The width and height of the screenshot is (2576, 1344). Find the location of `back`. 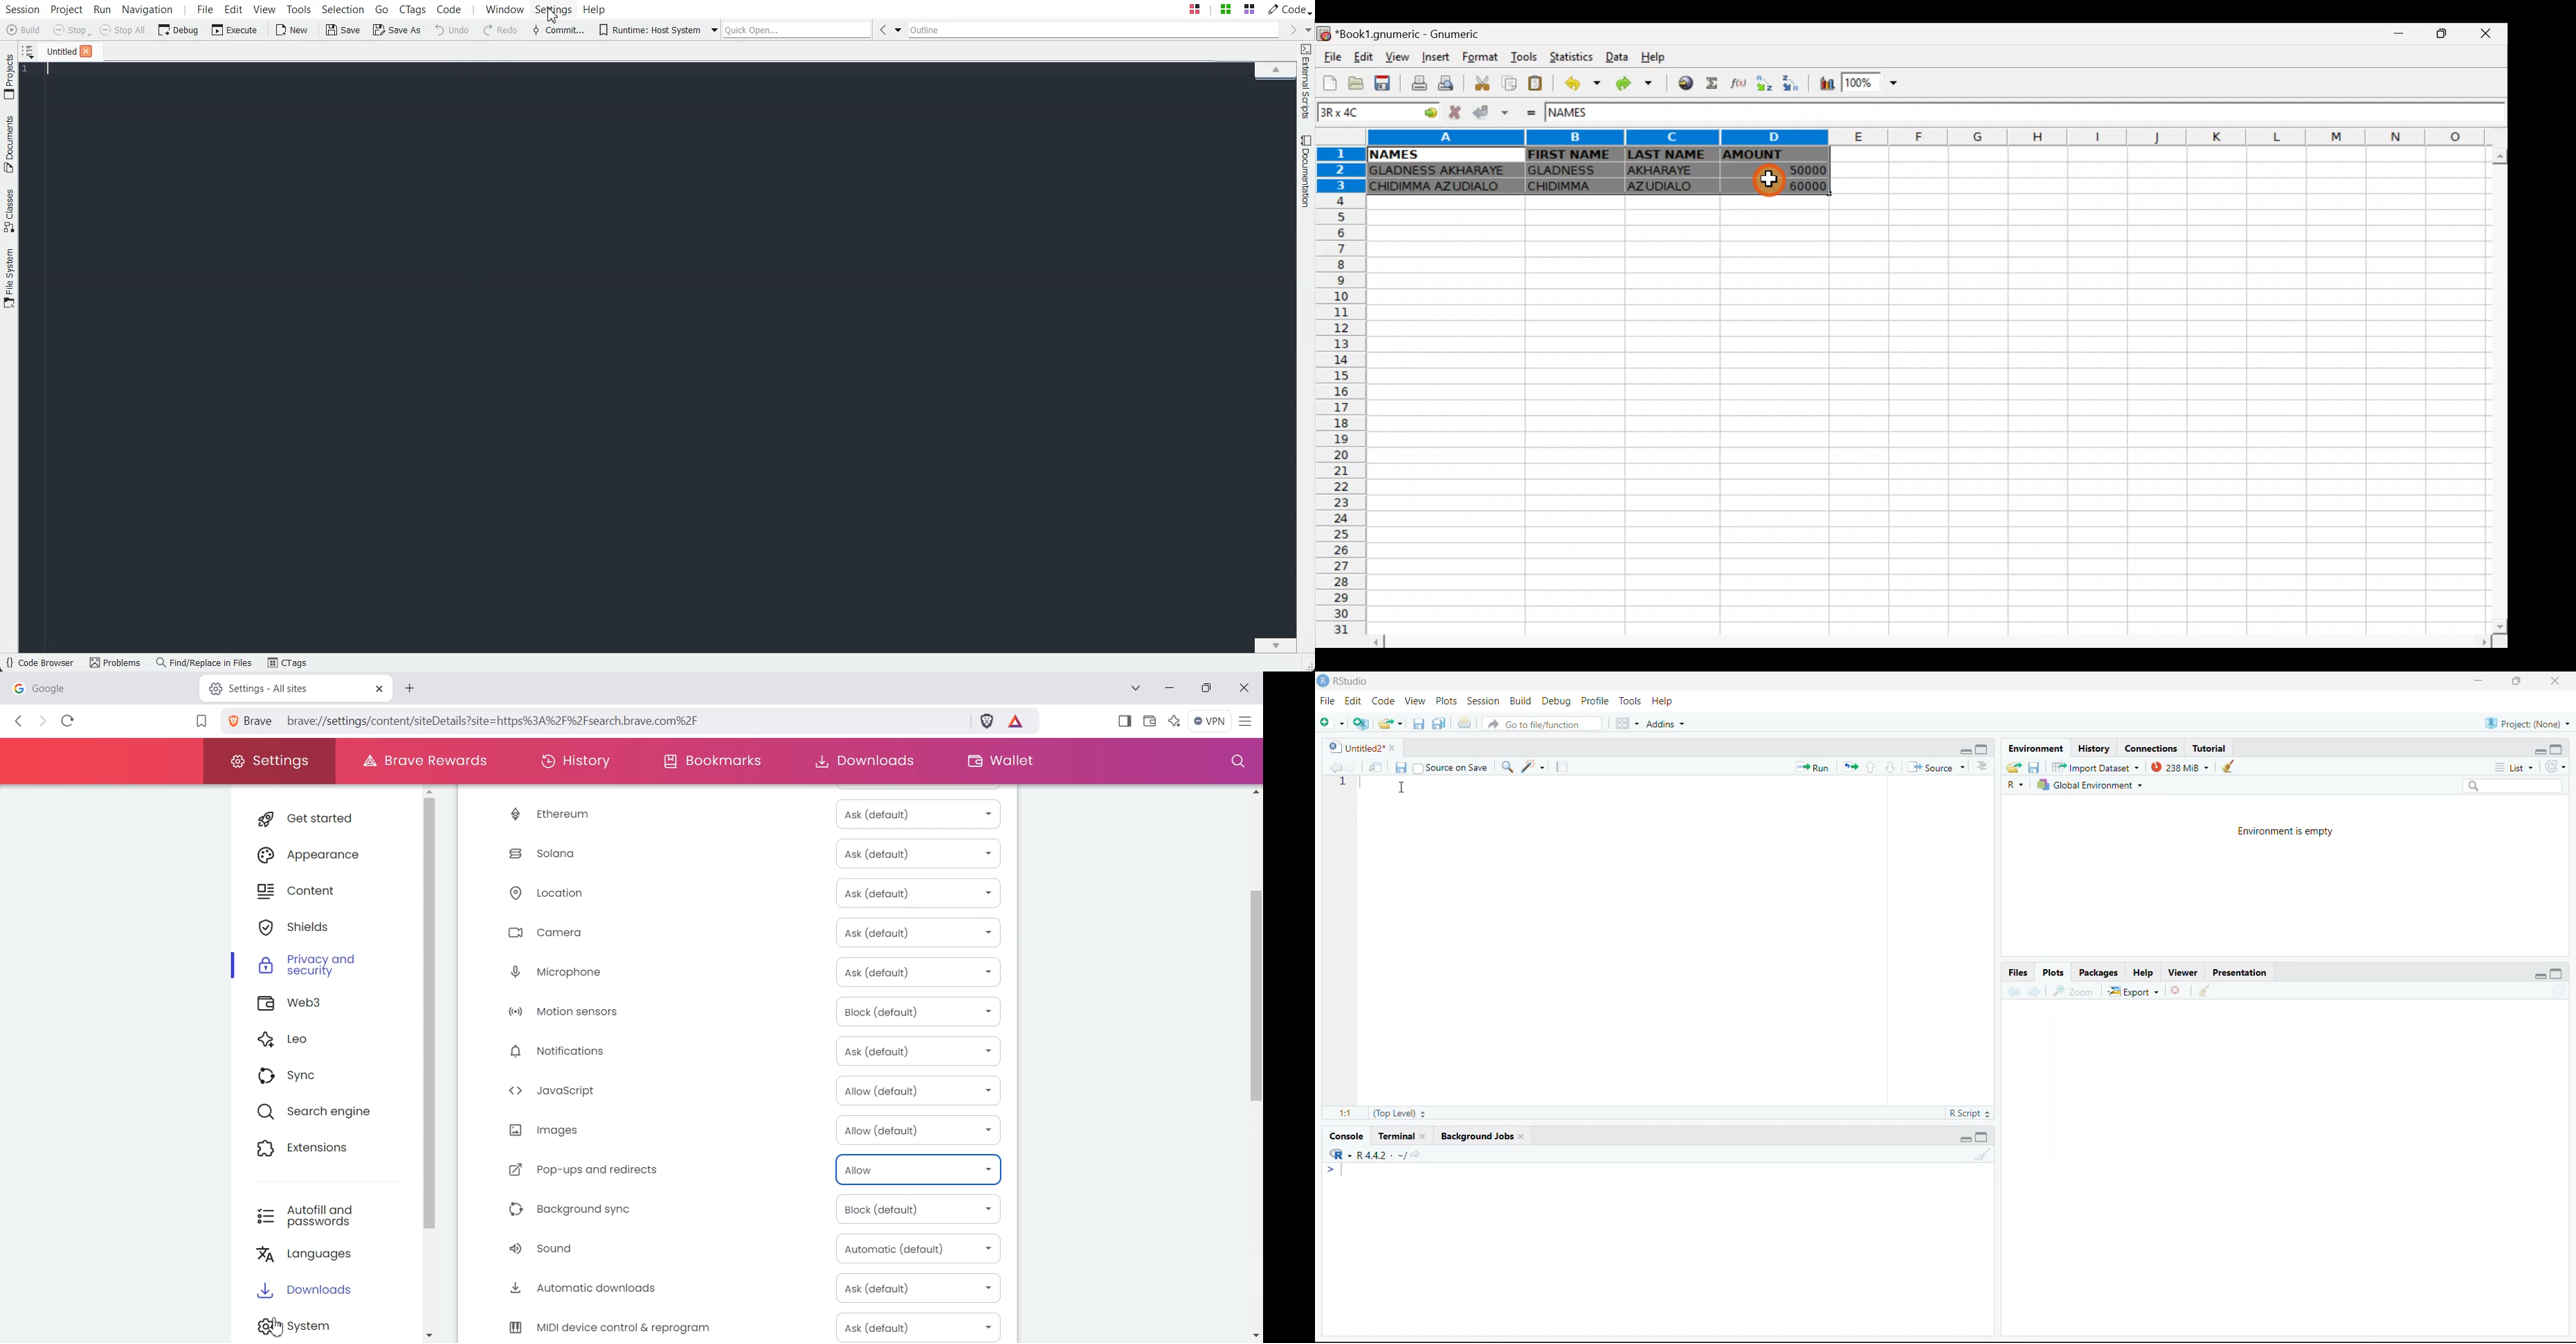

back is located at coordinates (2013, 991).